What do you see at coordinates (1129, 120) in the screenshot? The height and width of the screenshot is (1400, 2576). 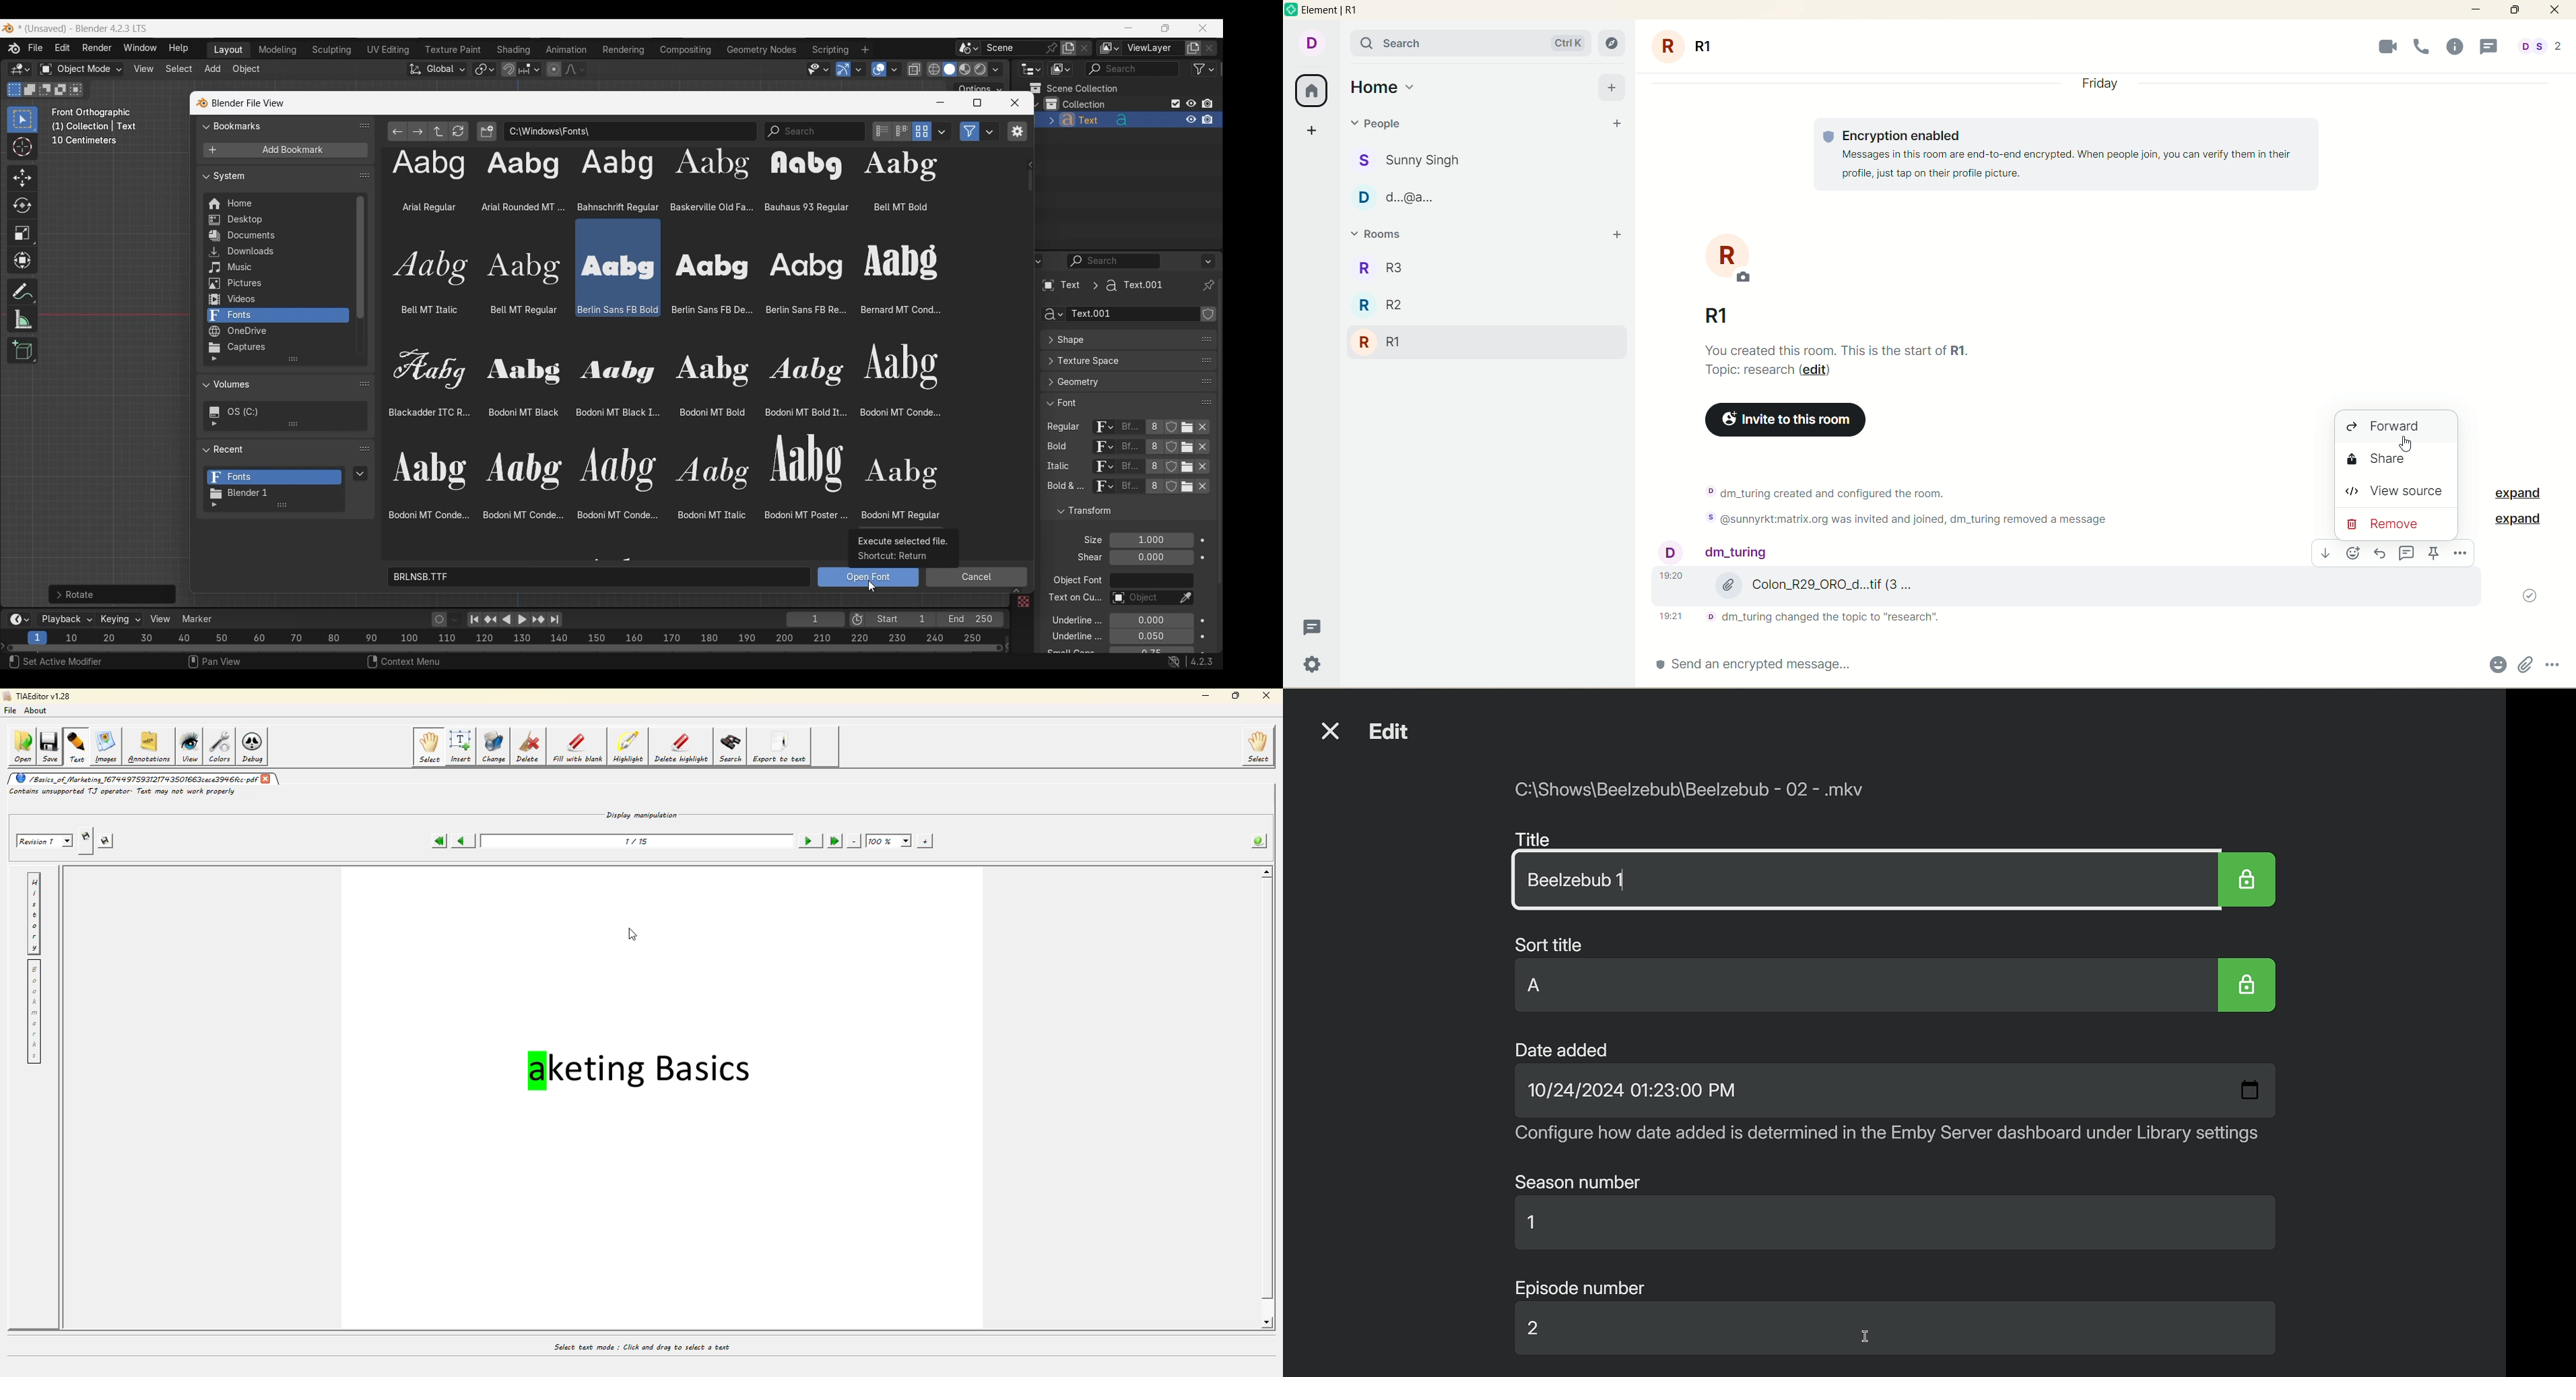 I see `Text object added to collection` at bounding box center [1129, 120].